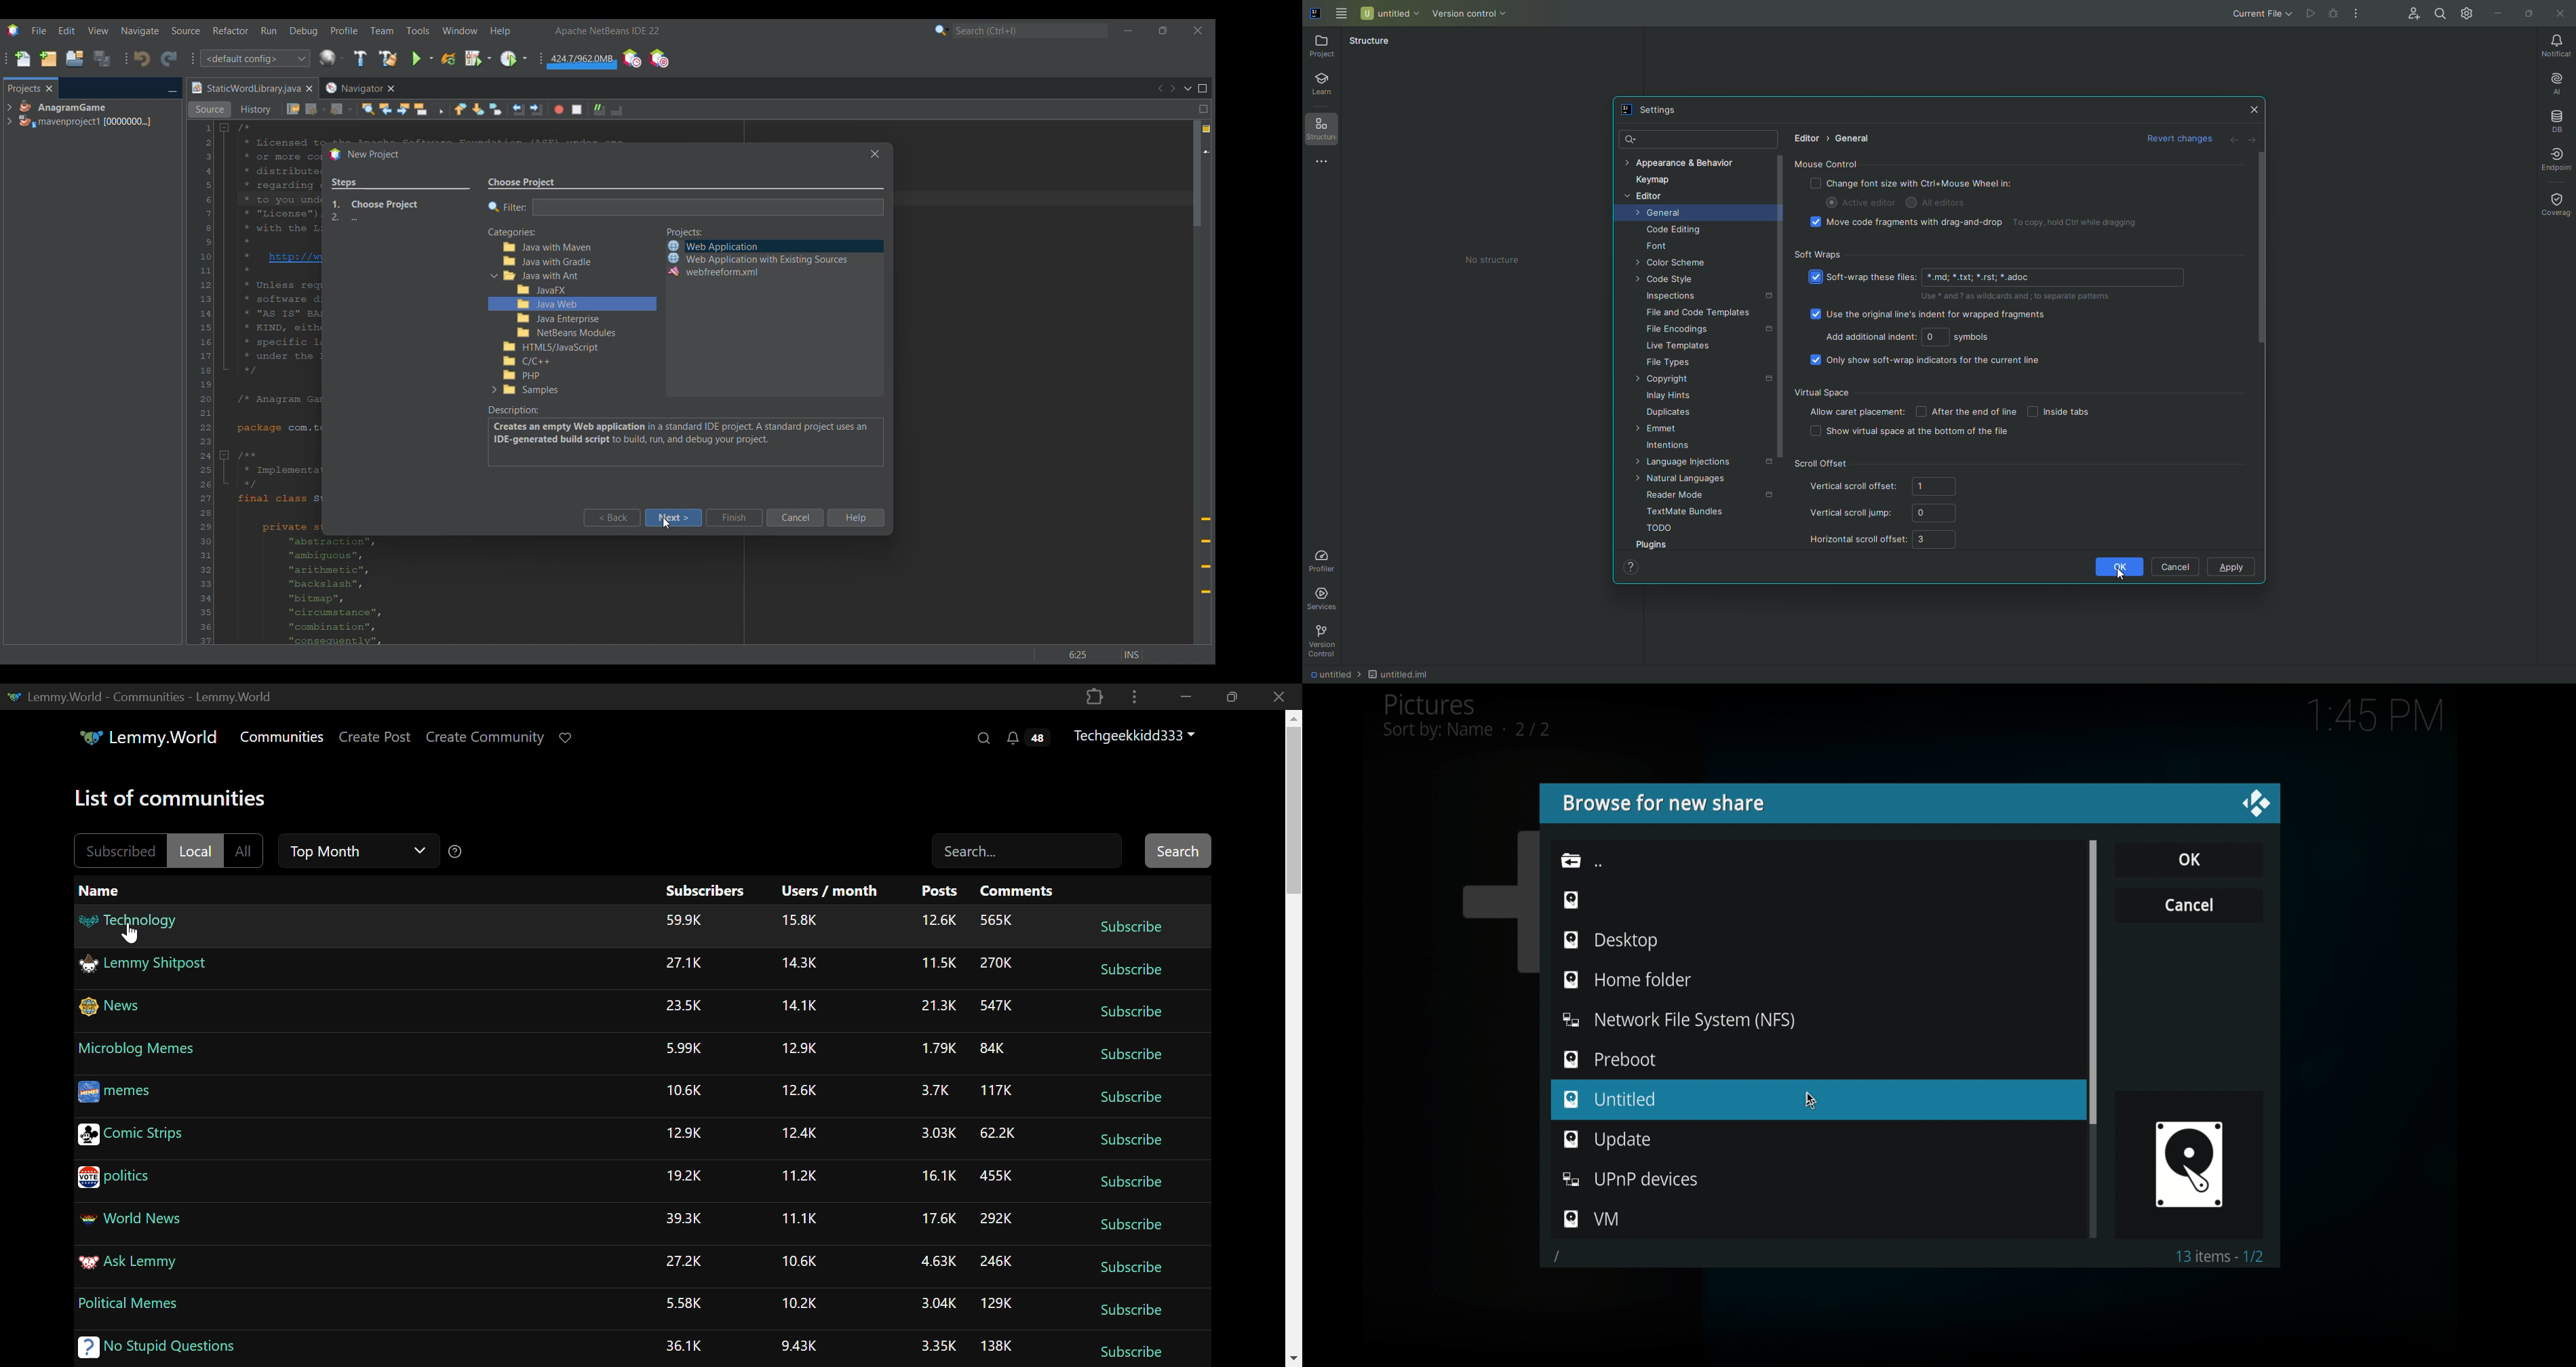 This screenshot has width=2576, height=1372. I want to click on Subscribe, so click(1127, 1353).